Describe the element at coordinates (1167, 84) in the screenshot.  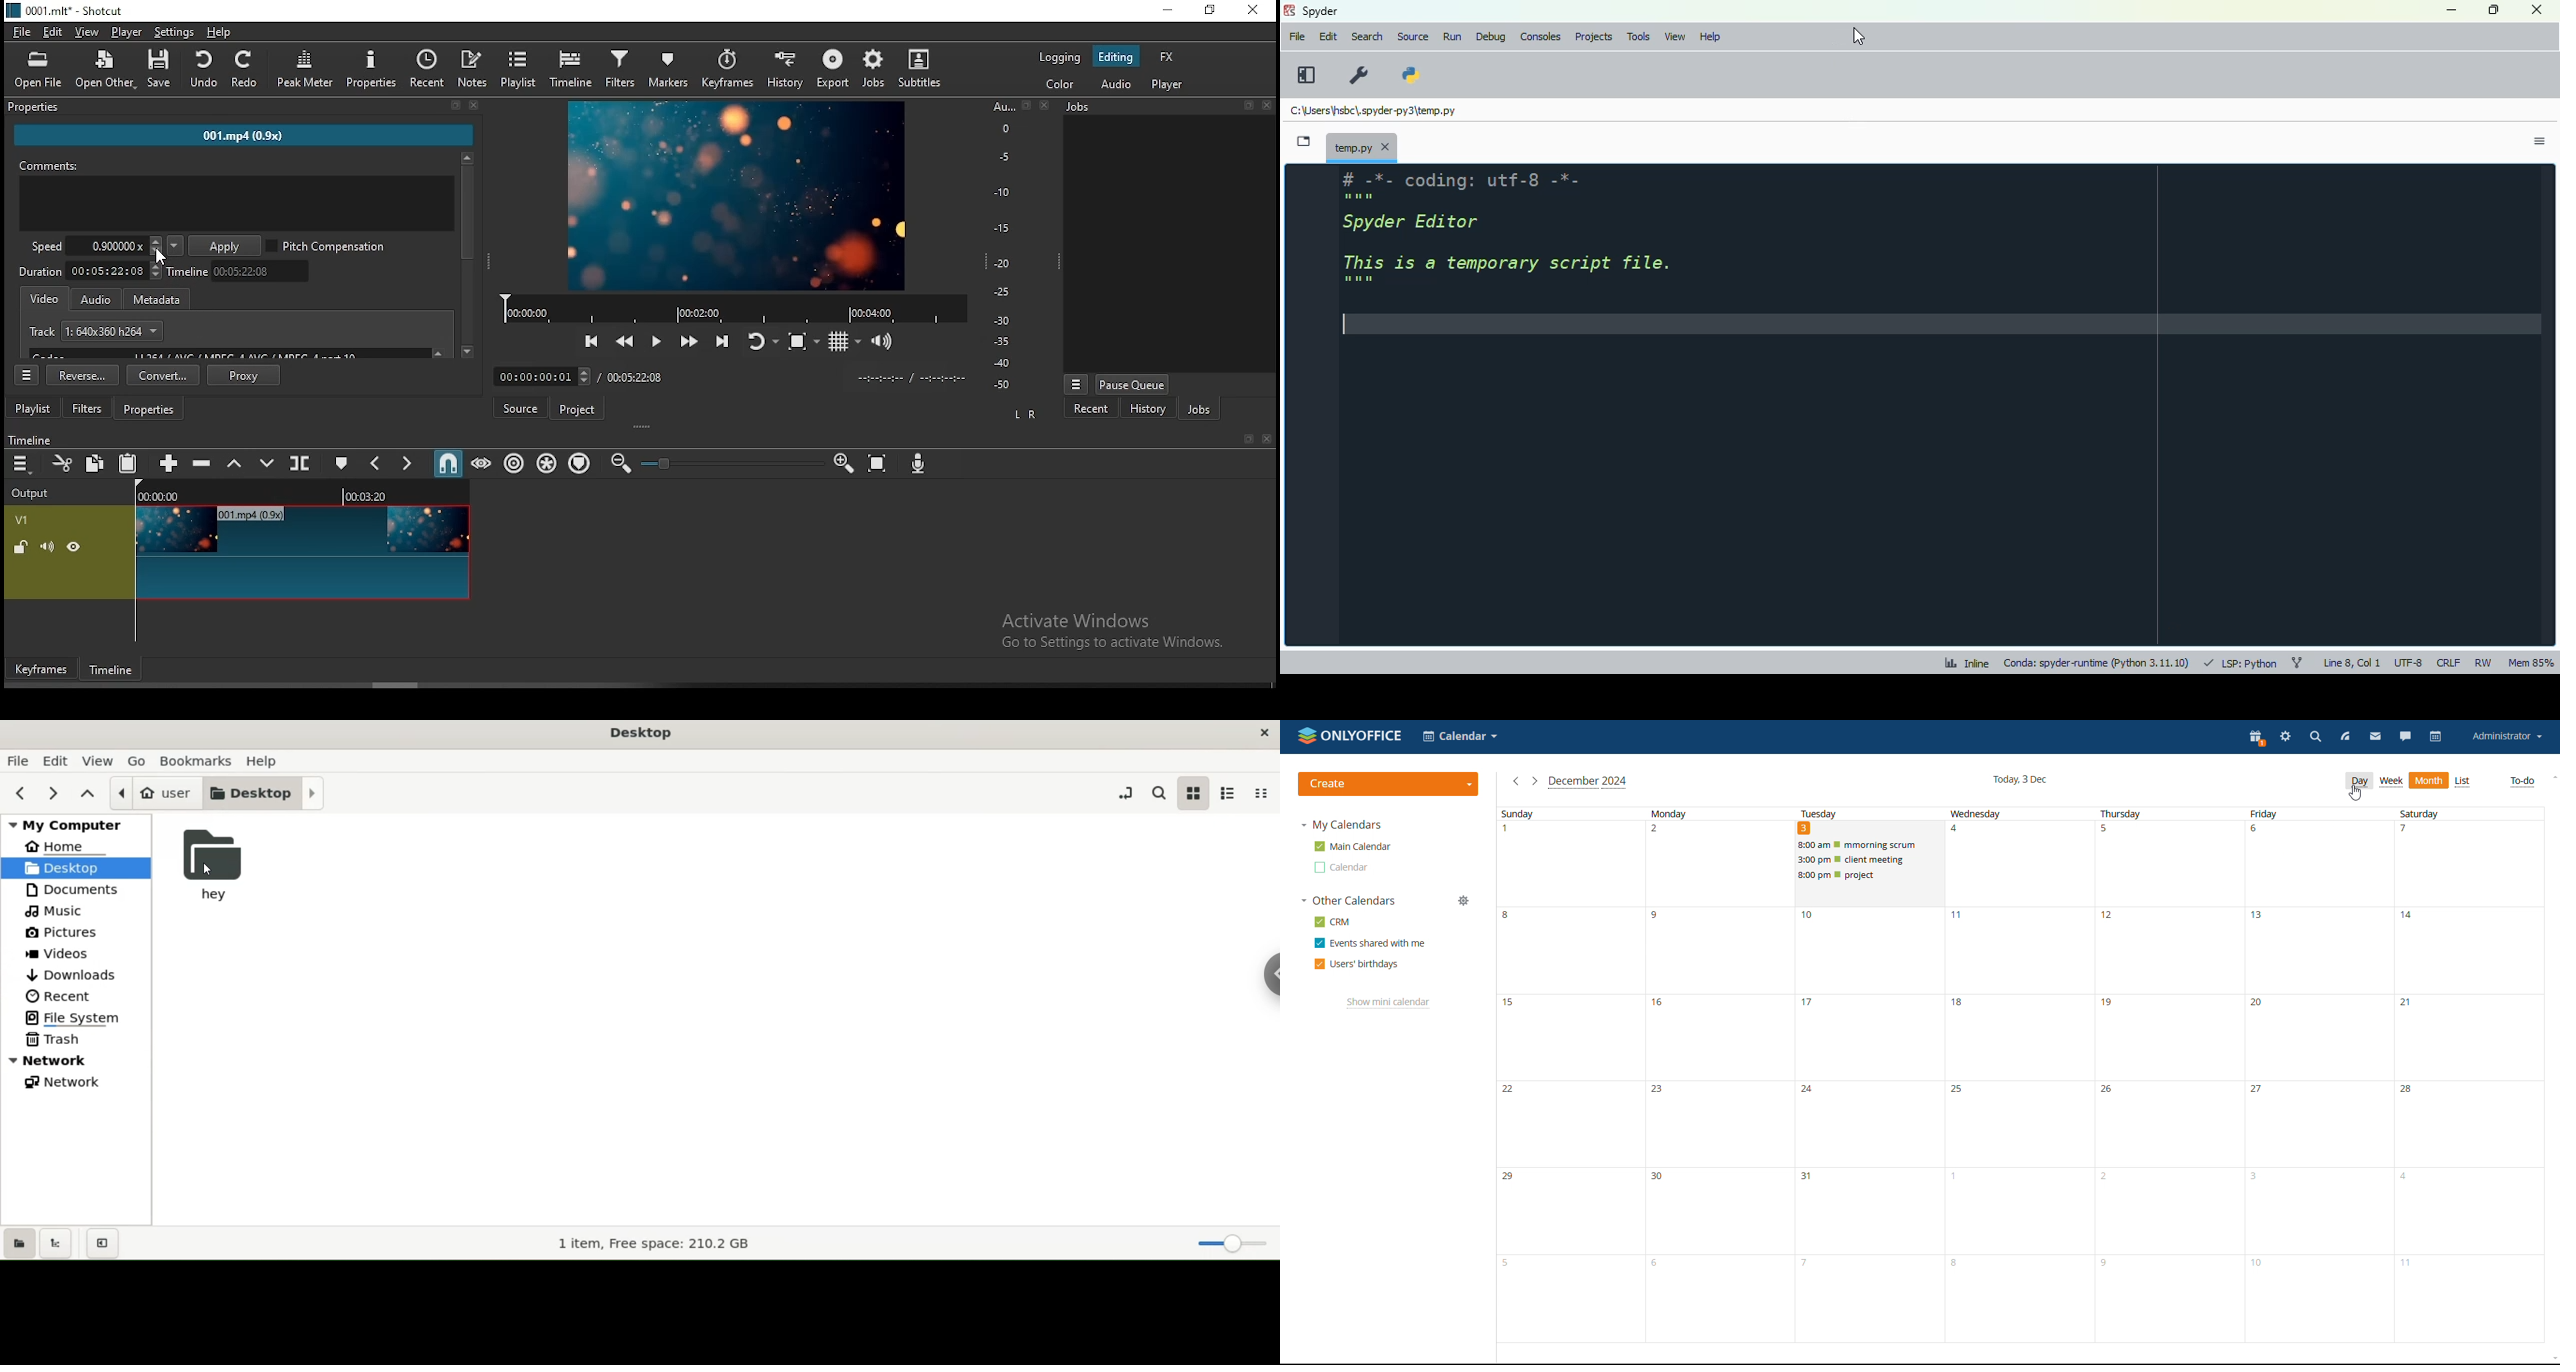
I see `player` at that location.